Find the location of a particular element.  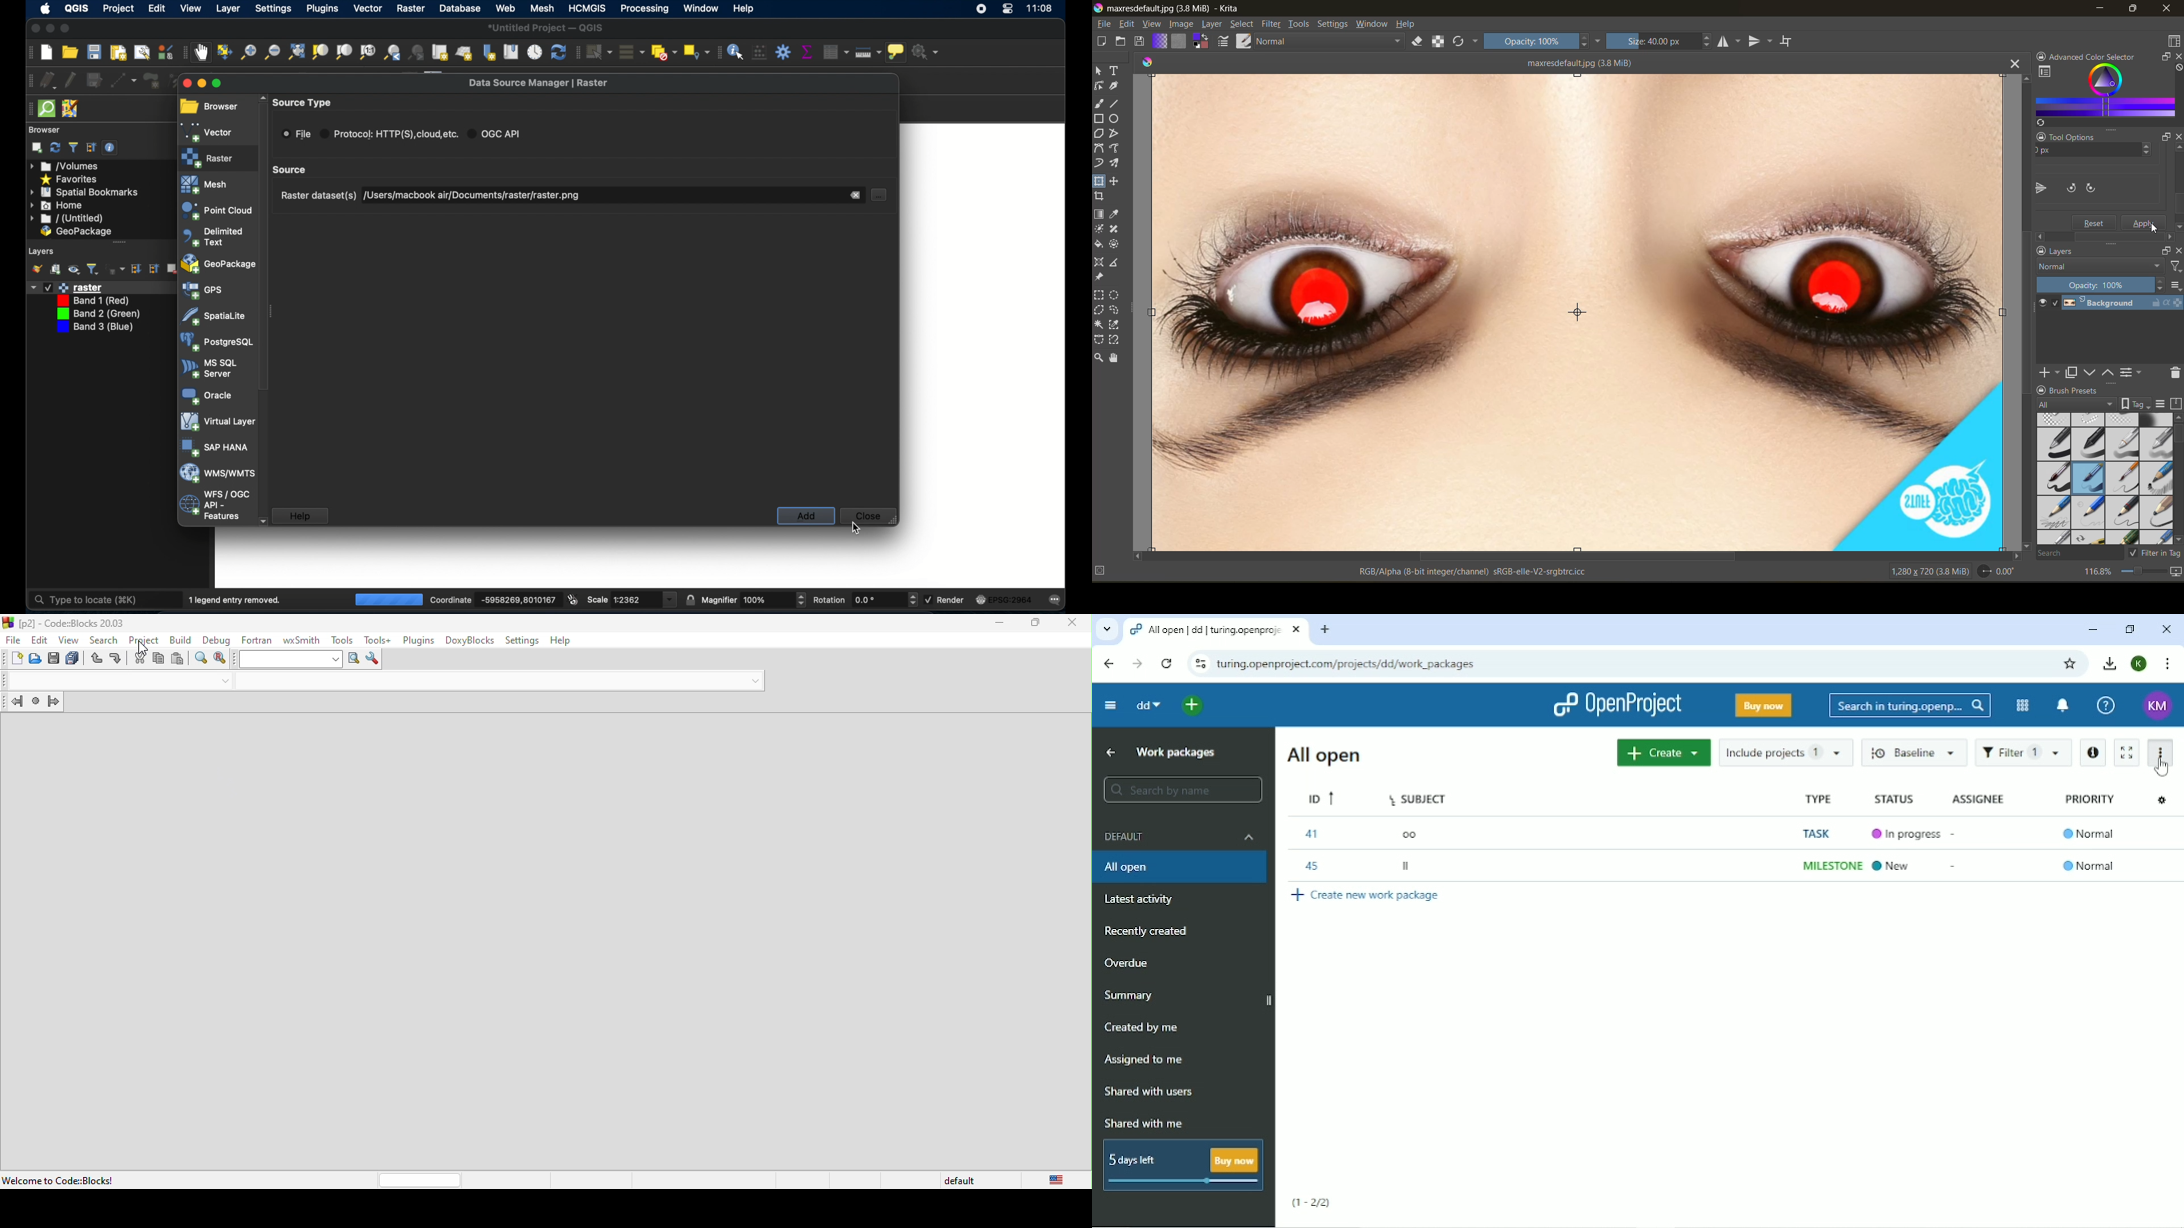

lock docker is located at coordinates (2042, 390).